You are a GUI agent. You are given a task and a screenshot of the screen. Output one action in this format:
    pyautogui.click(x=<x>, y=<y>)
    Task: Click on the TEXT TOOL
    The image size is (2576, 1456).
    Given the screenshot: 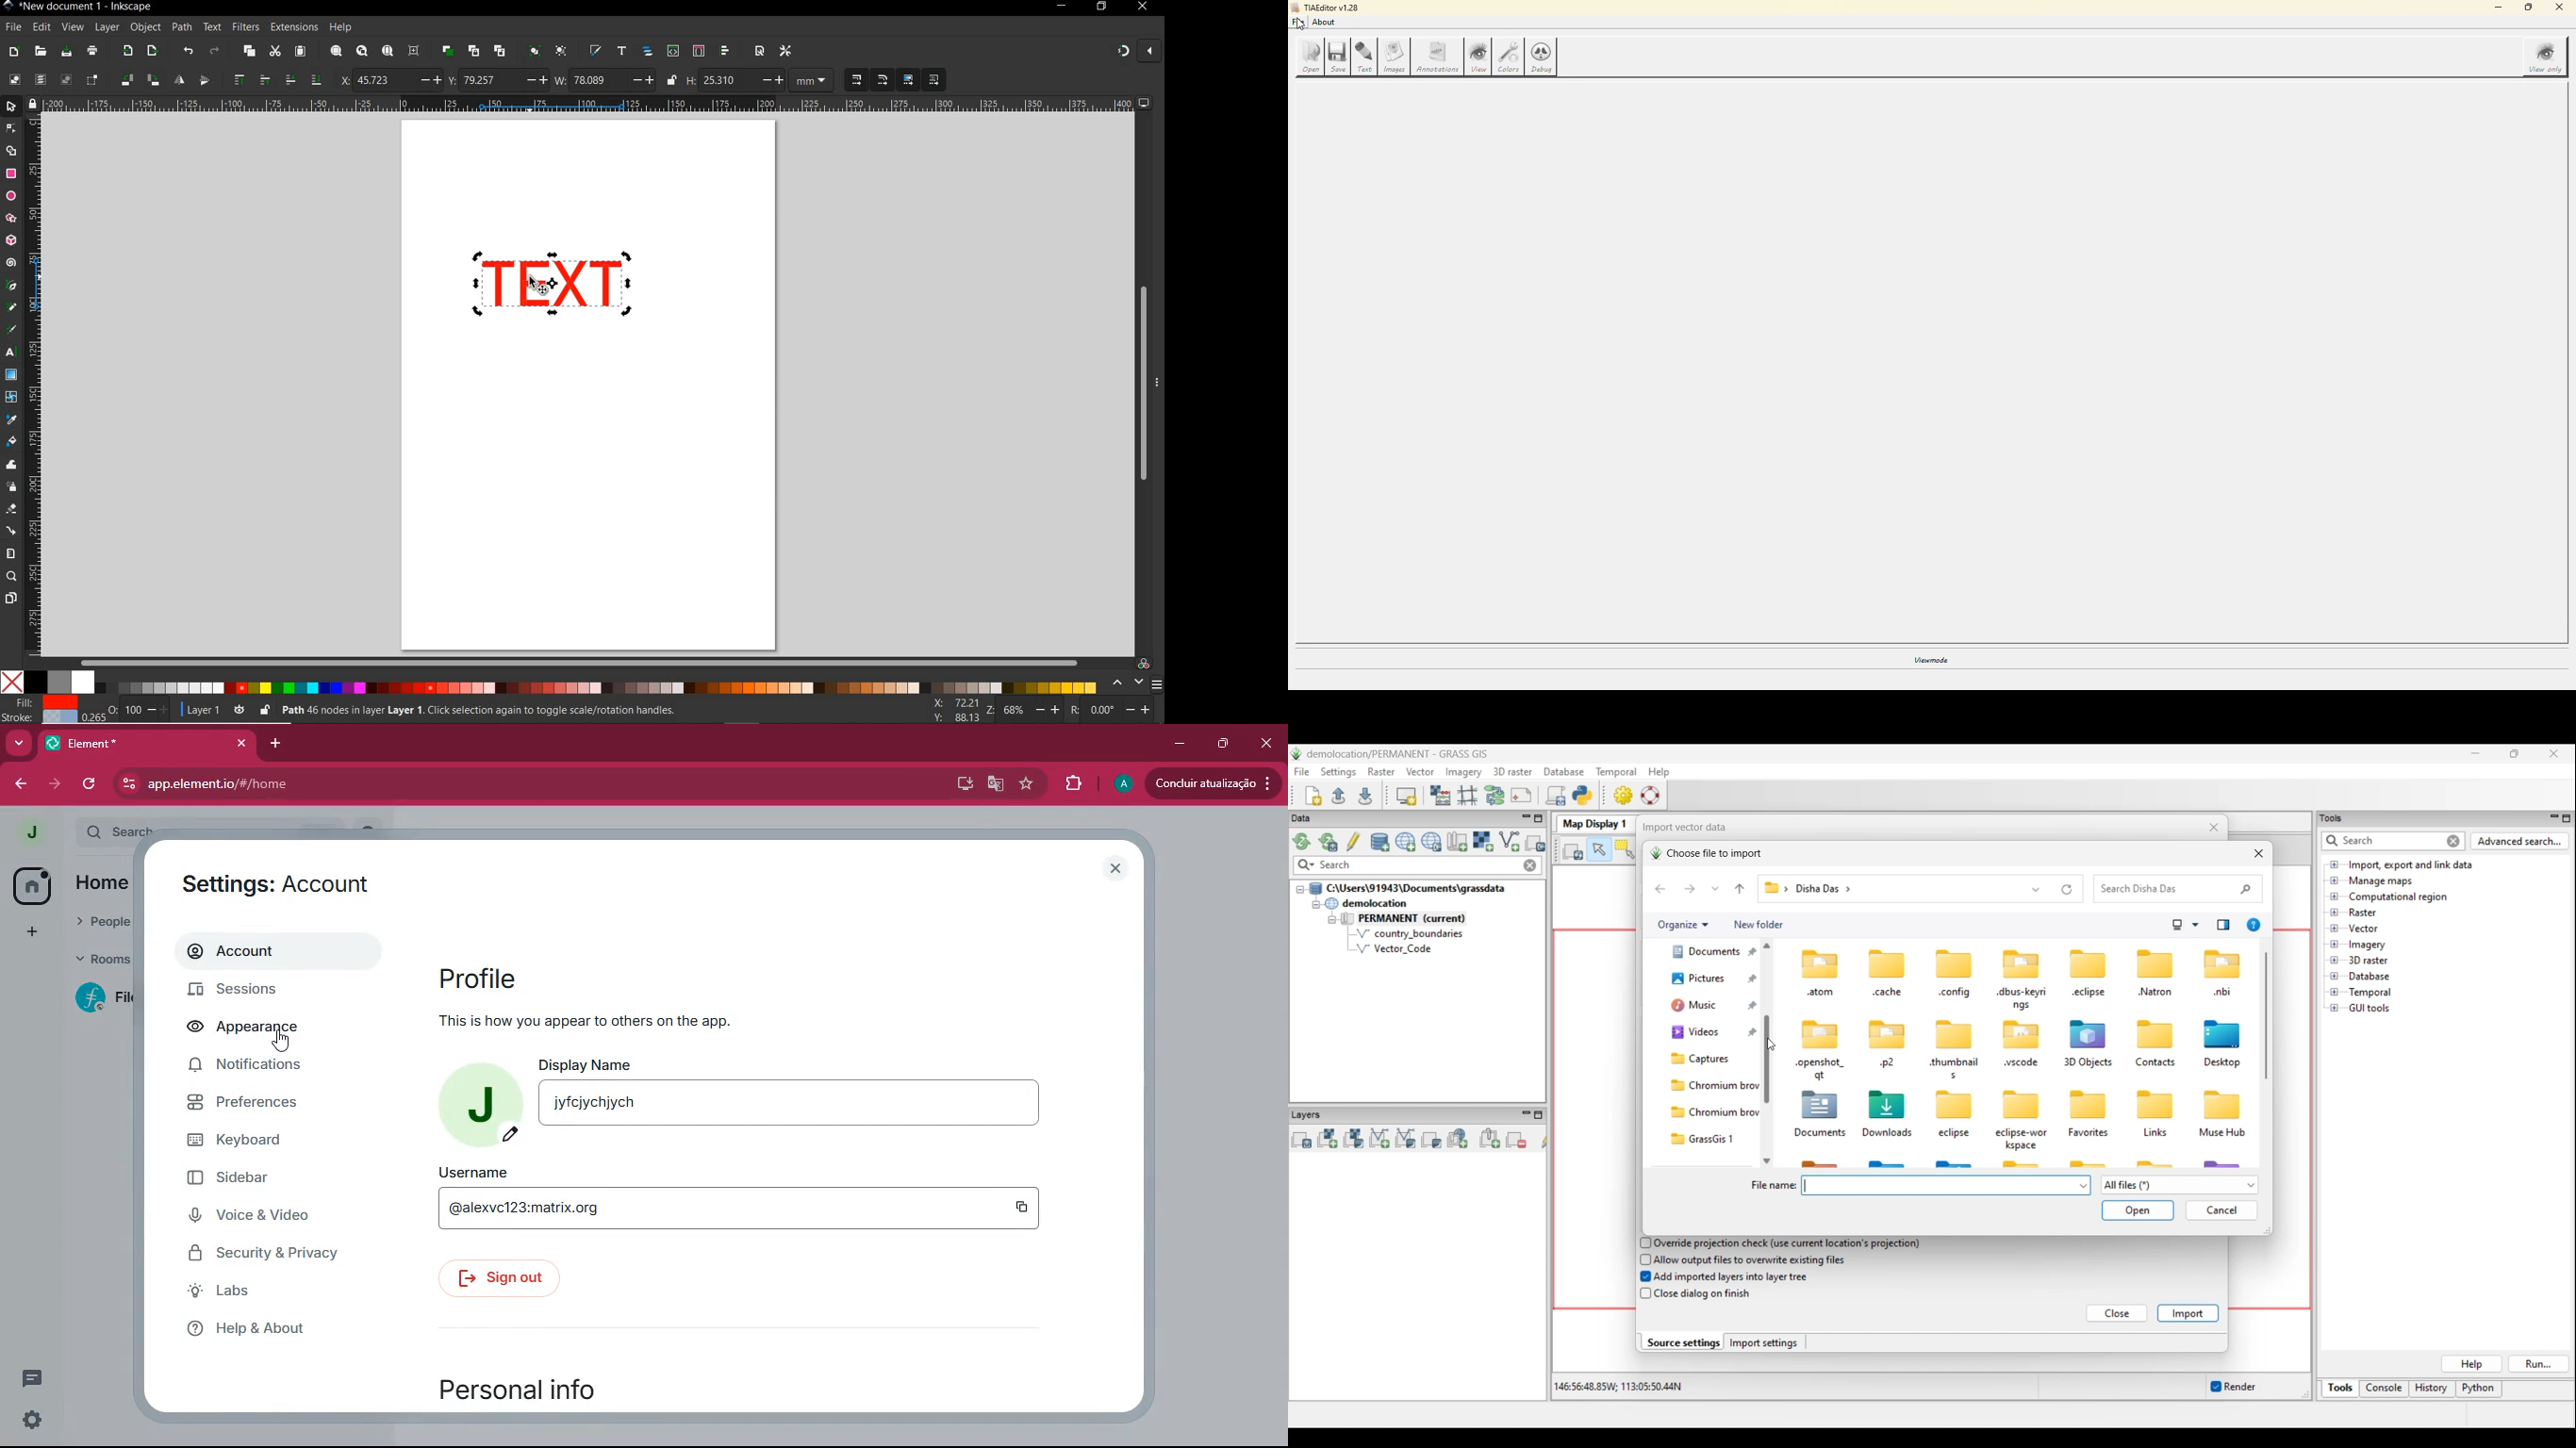 What is the action you would take?
    pyautogui.click(x=12, y=352)
    